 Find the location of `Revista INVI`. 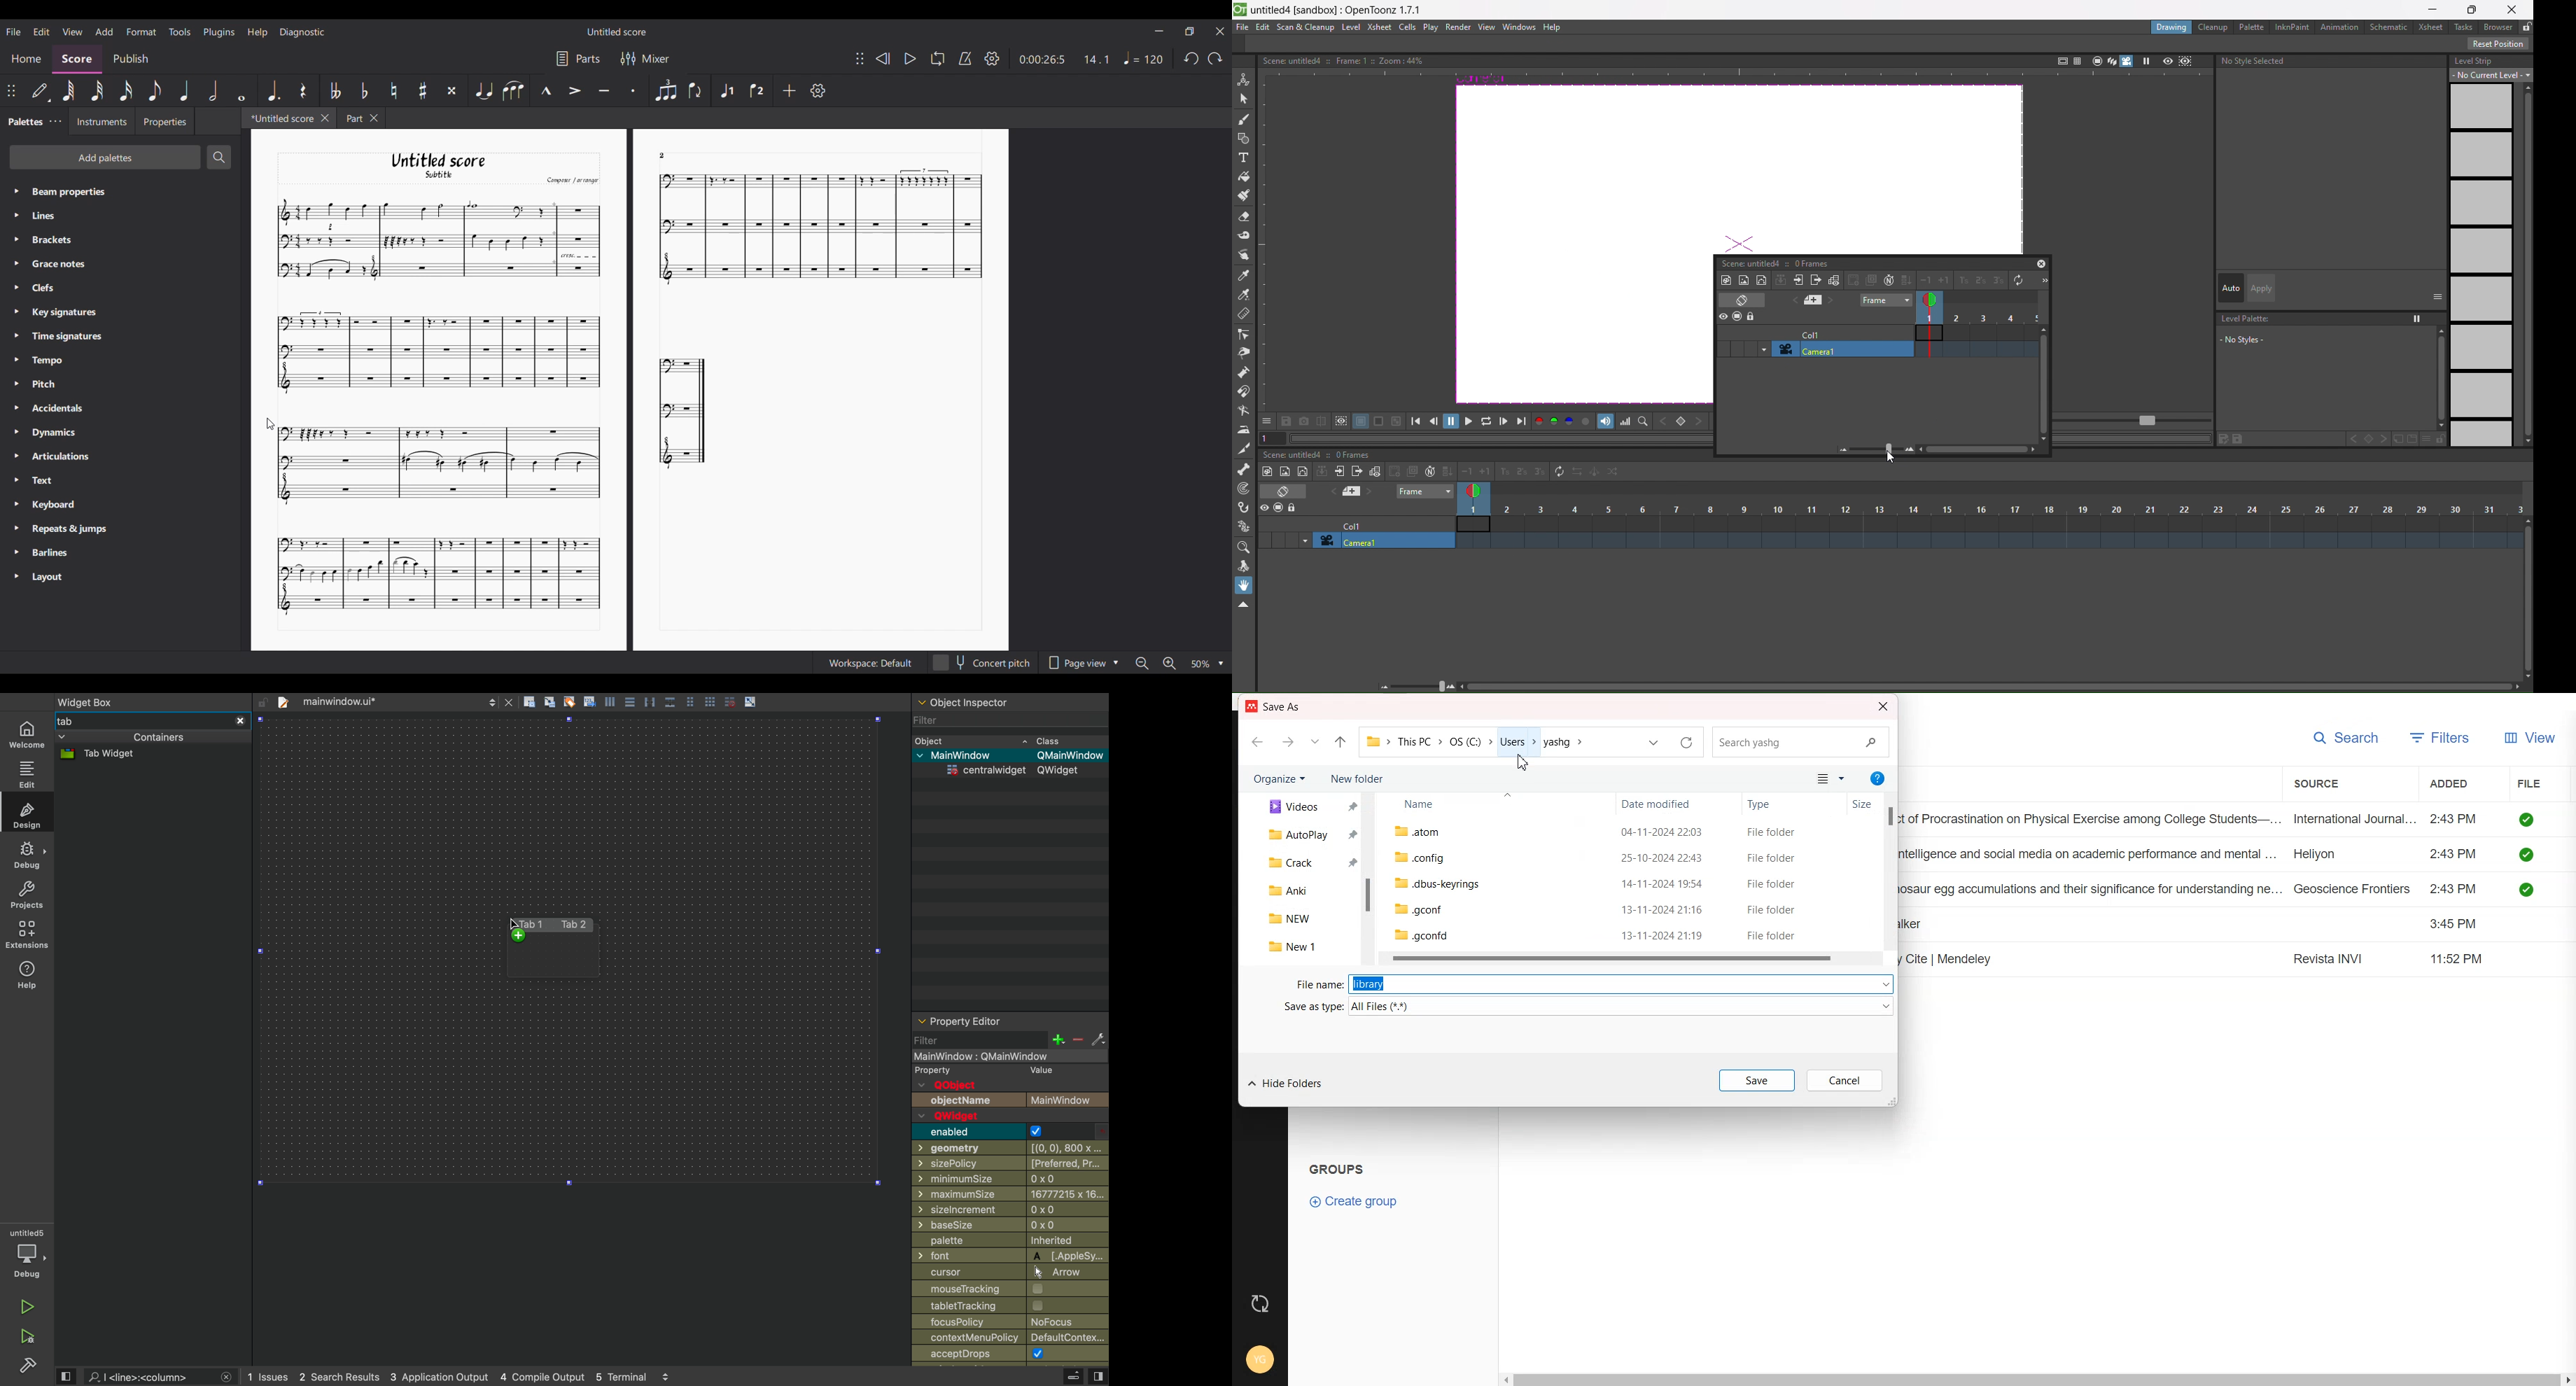

Revista INVI is located at coordinates (2332, 960).